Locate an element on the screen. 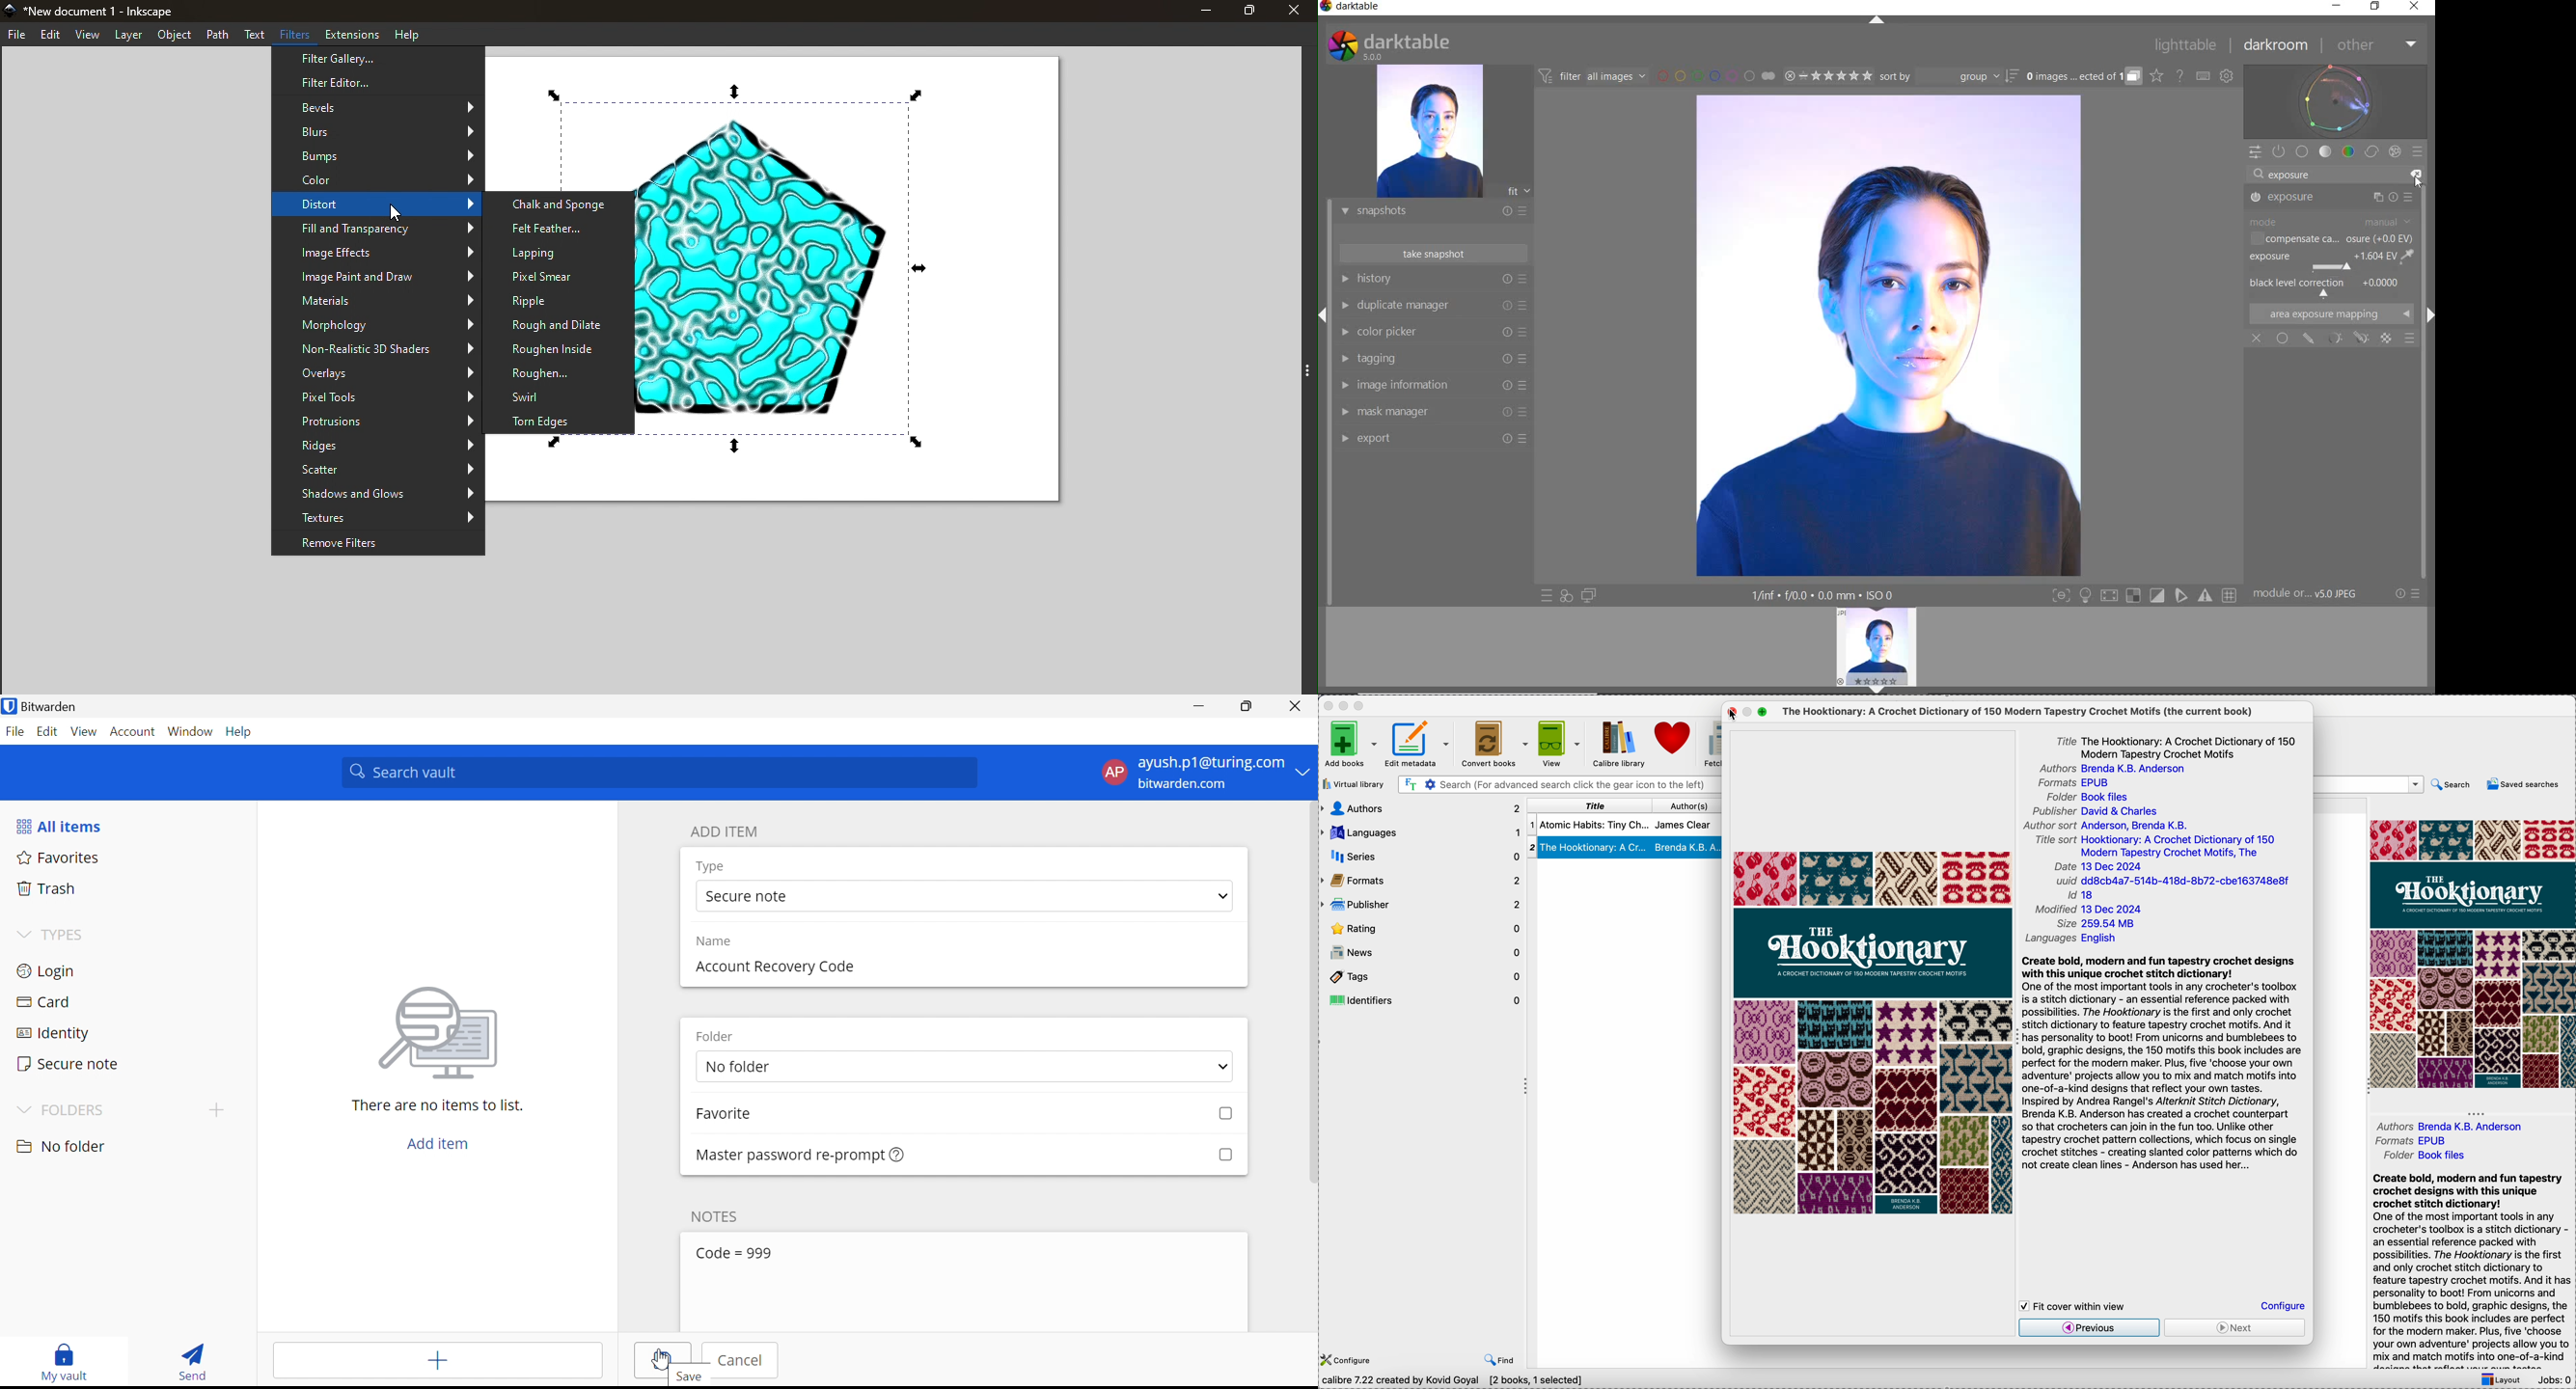 This screenshot has width=2576, height=1400. Remove Filters is located at coordinates (379, 545).